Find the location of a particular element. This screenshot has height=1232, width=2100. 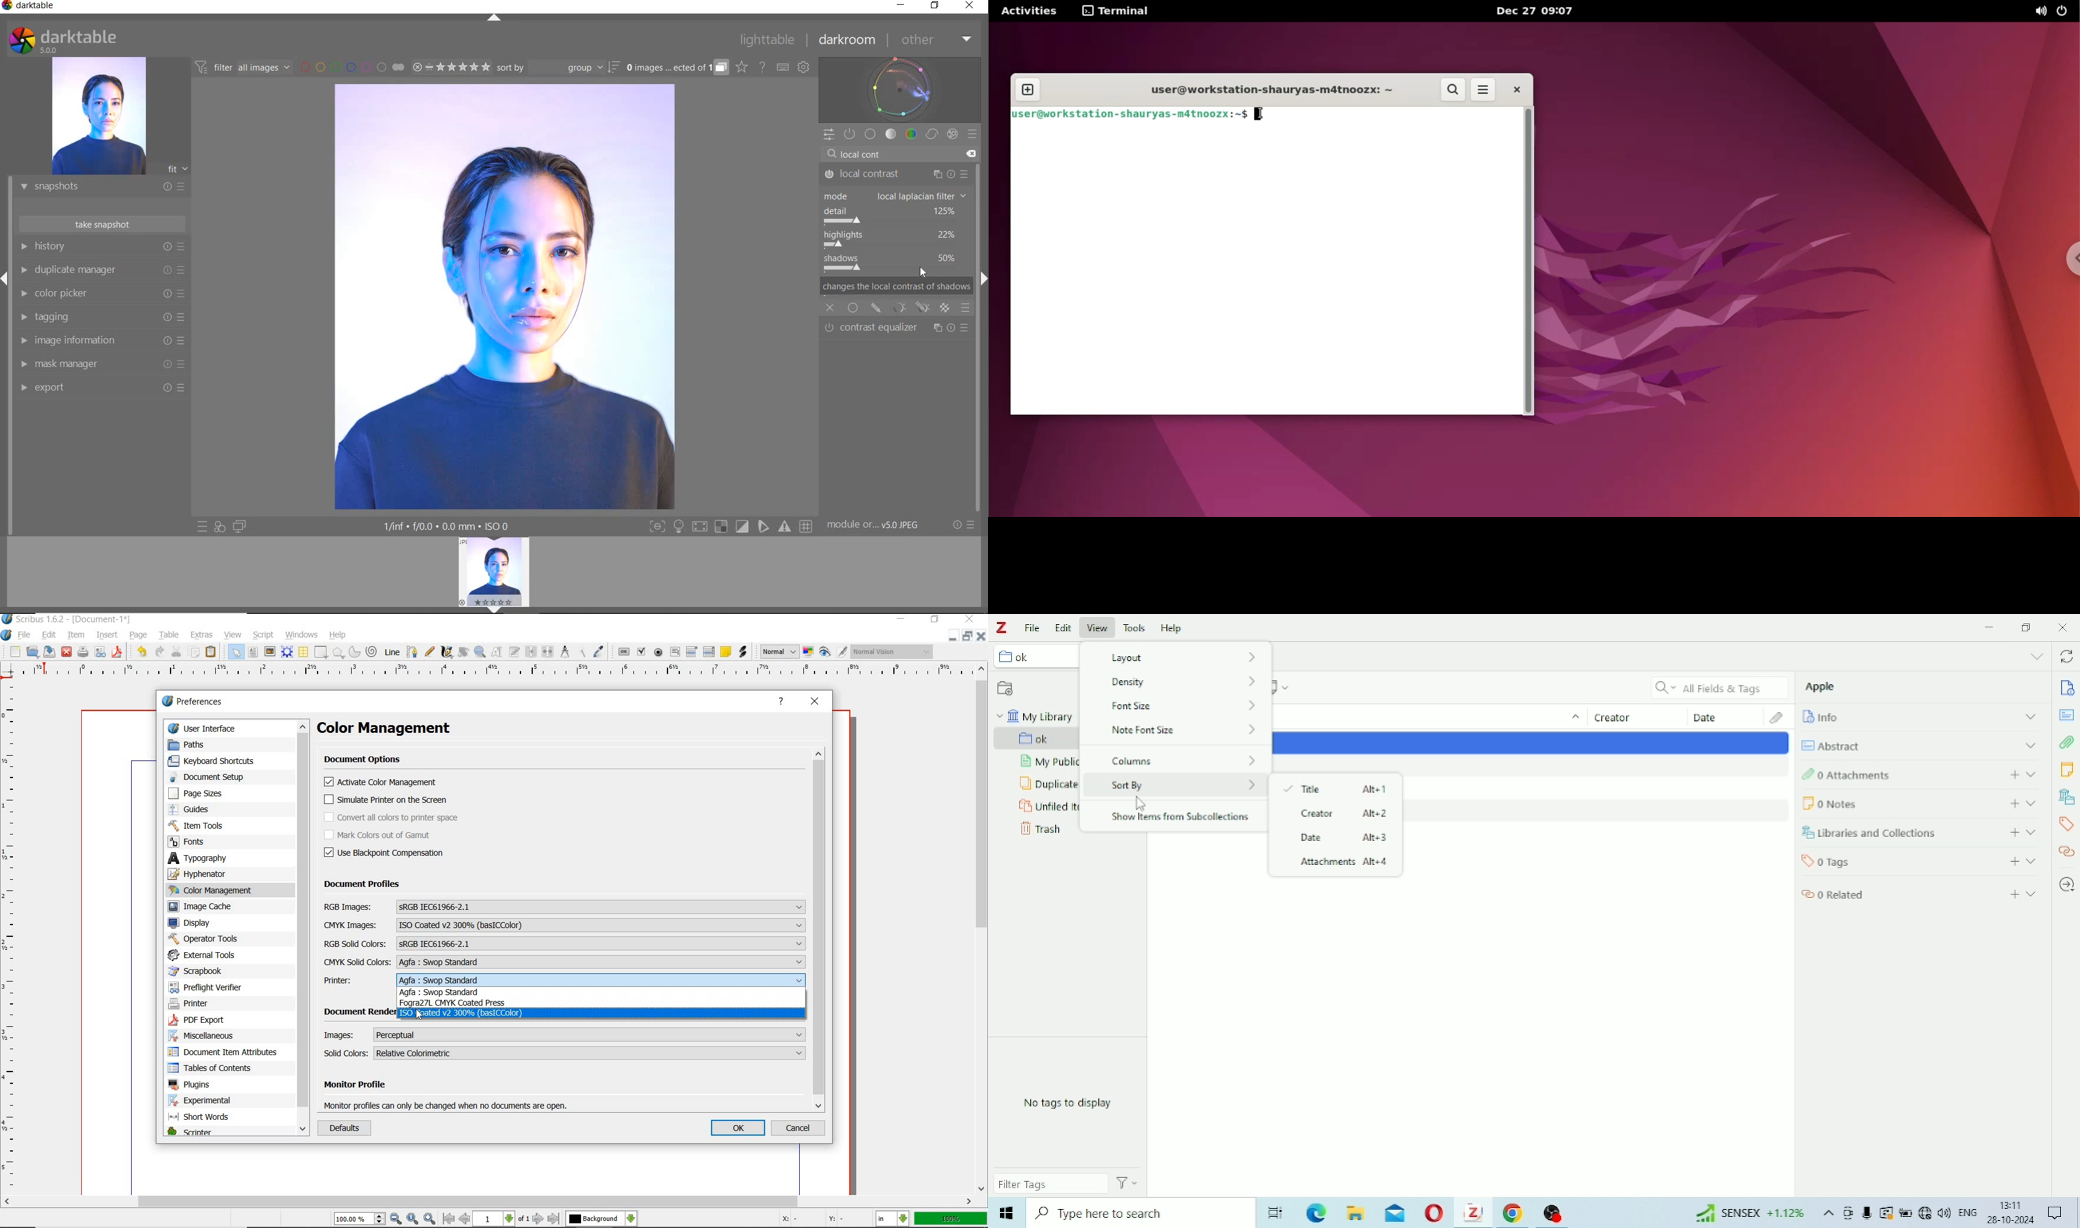

LIGHTTABLE is located at coordinates (768, 42).